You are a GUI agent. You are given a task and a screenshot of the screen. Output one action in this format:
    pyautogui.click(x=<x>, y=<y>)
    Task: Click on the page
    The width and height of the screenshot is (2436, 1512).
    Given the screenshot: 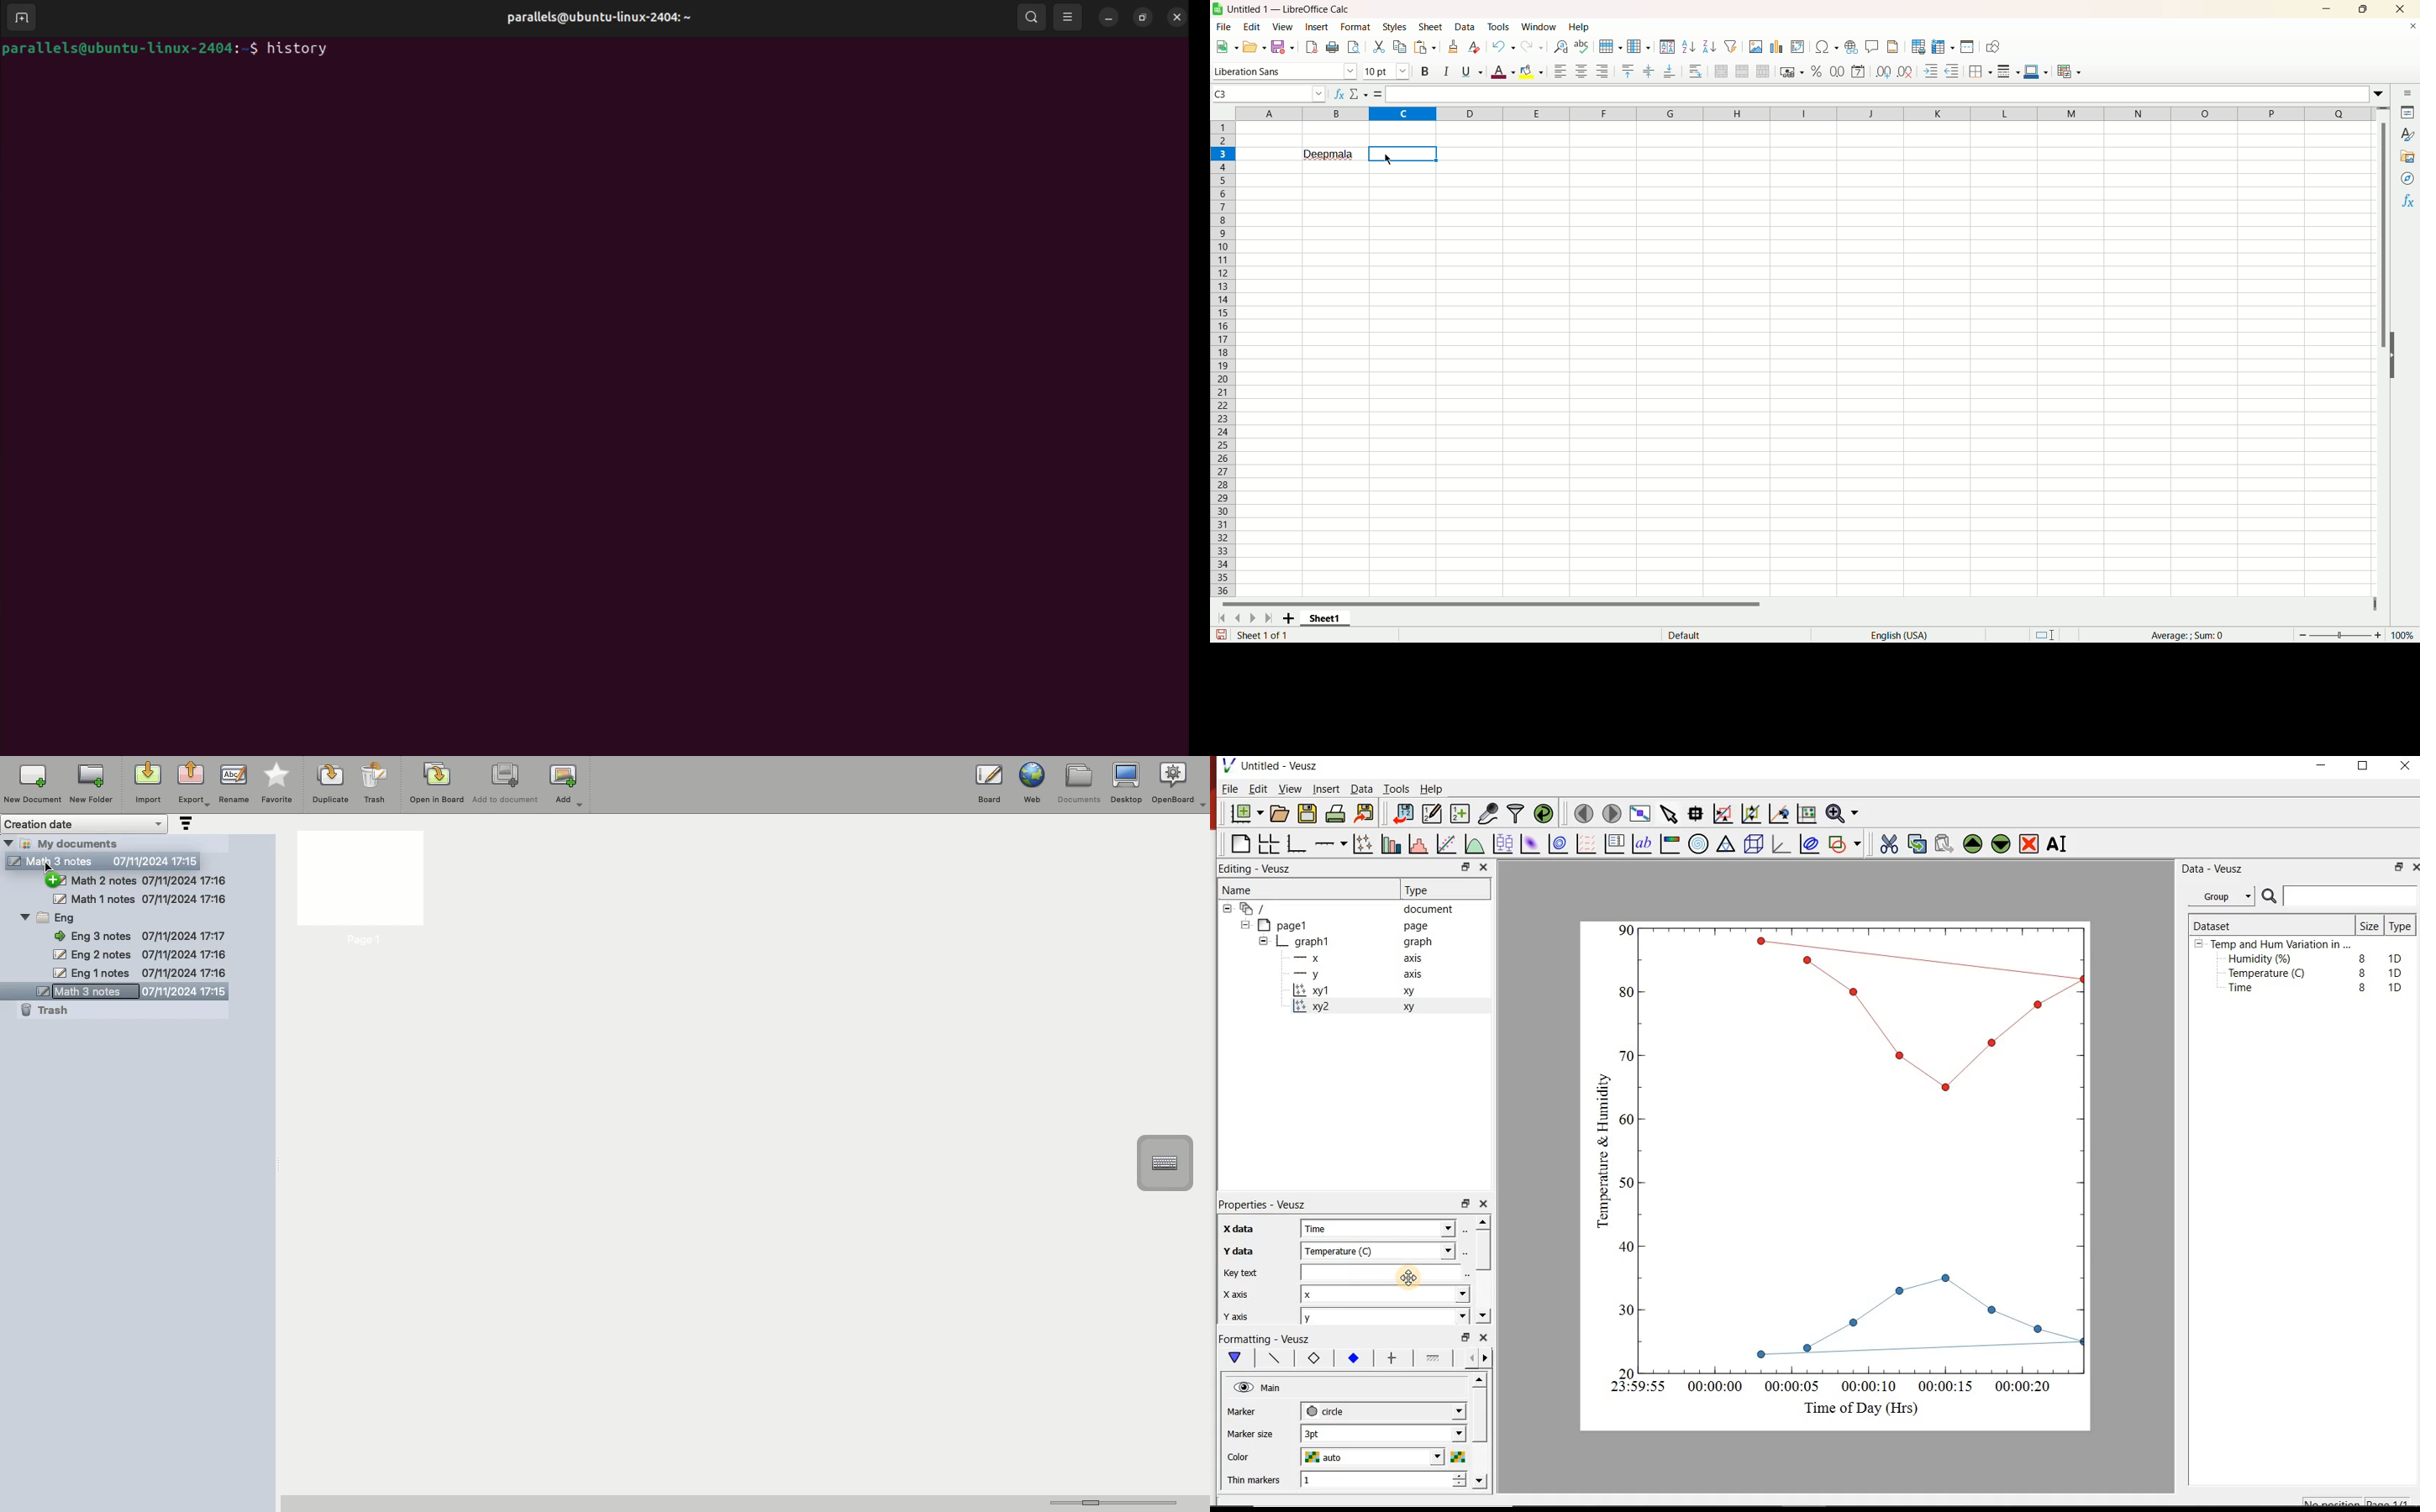 What is the action you would take?
    pyautogui.click(x=1419, y=927)
    